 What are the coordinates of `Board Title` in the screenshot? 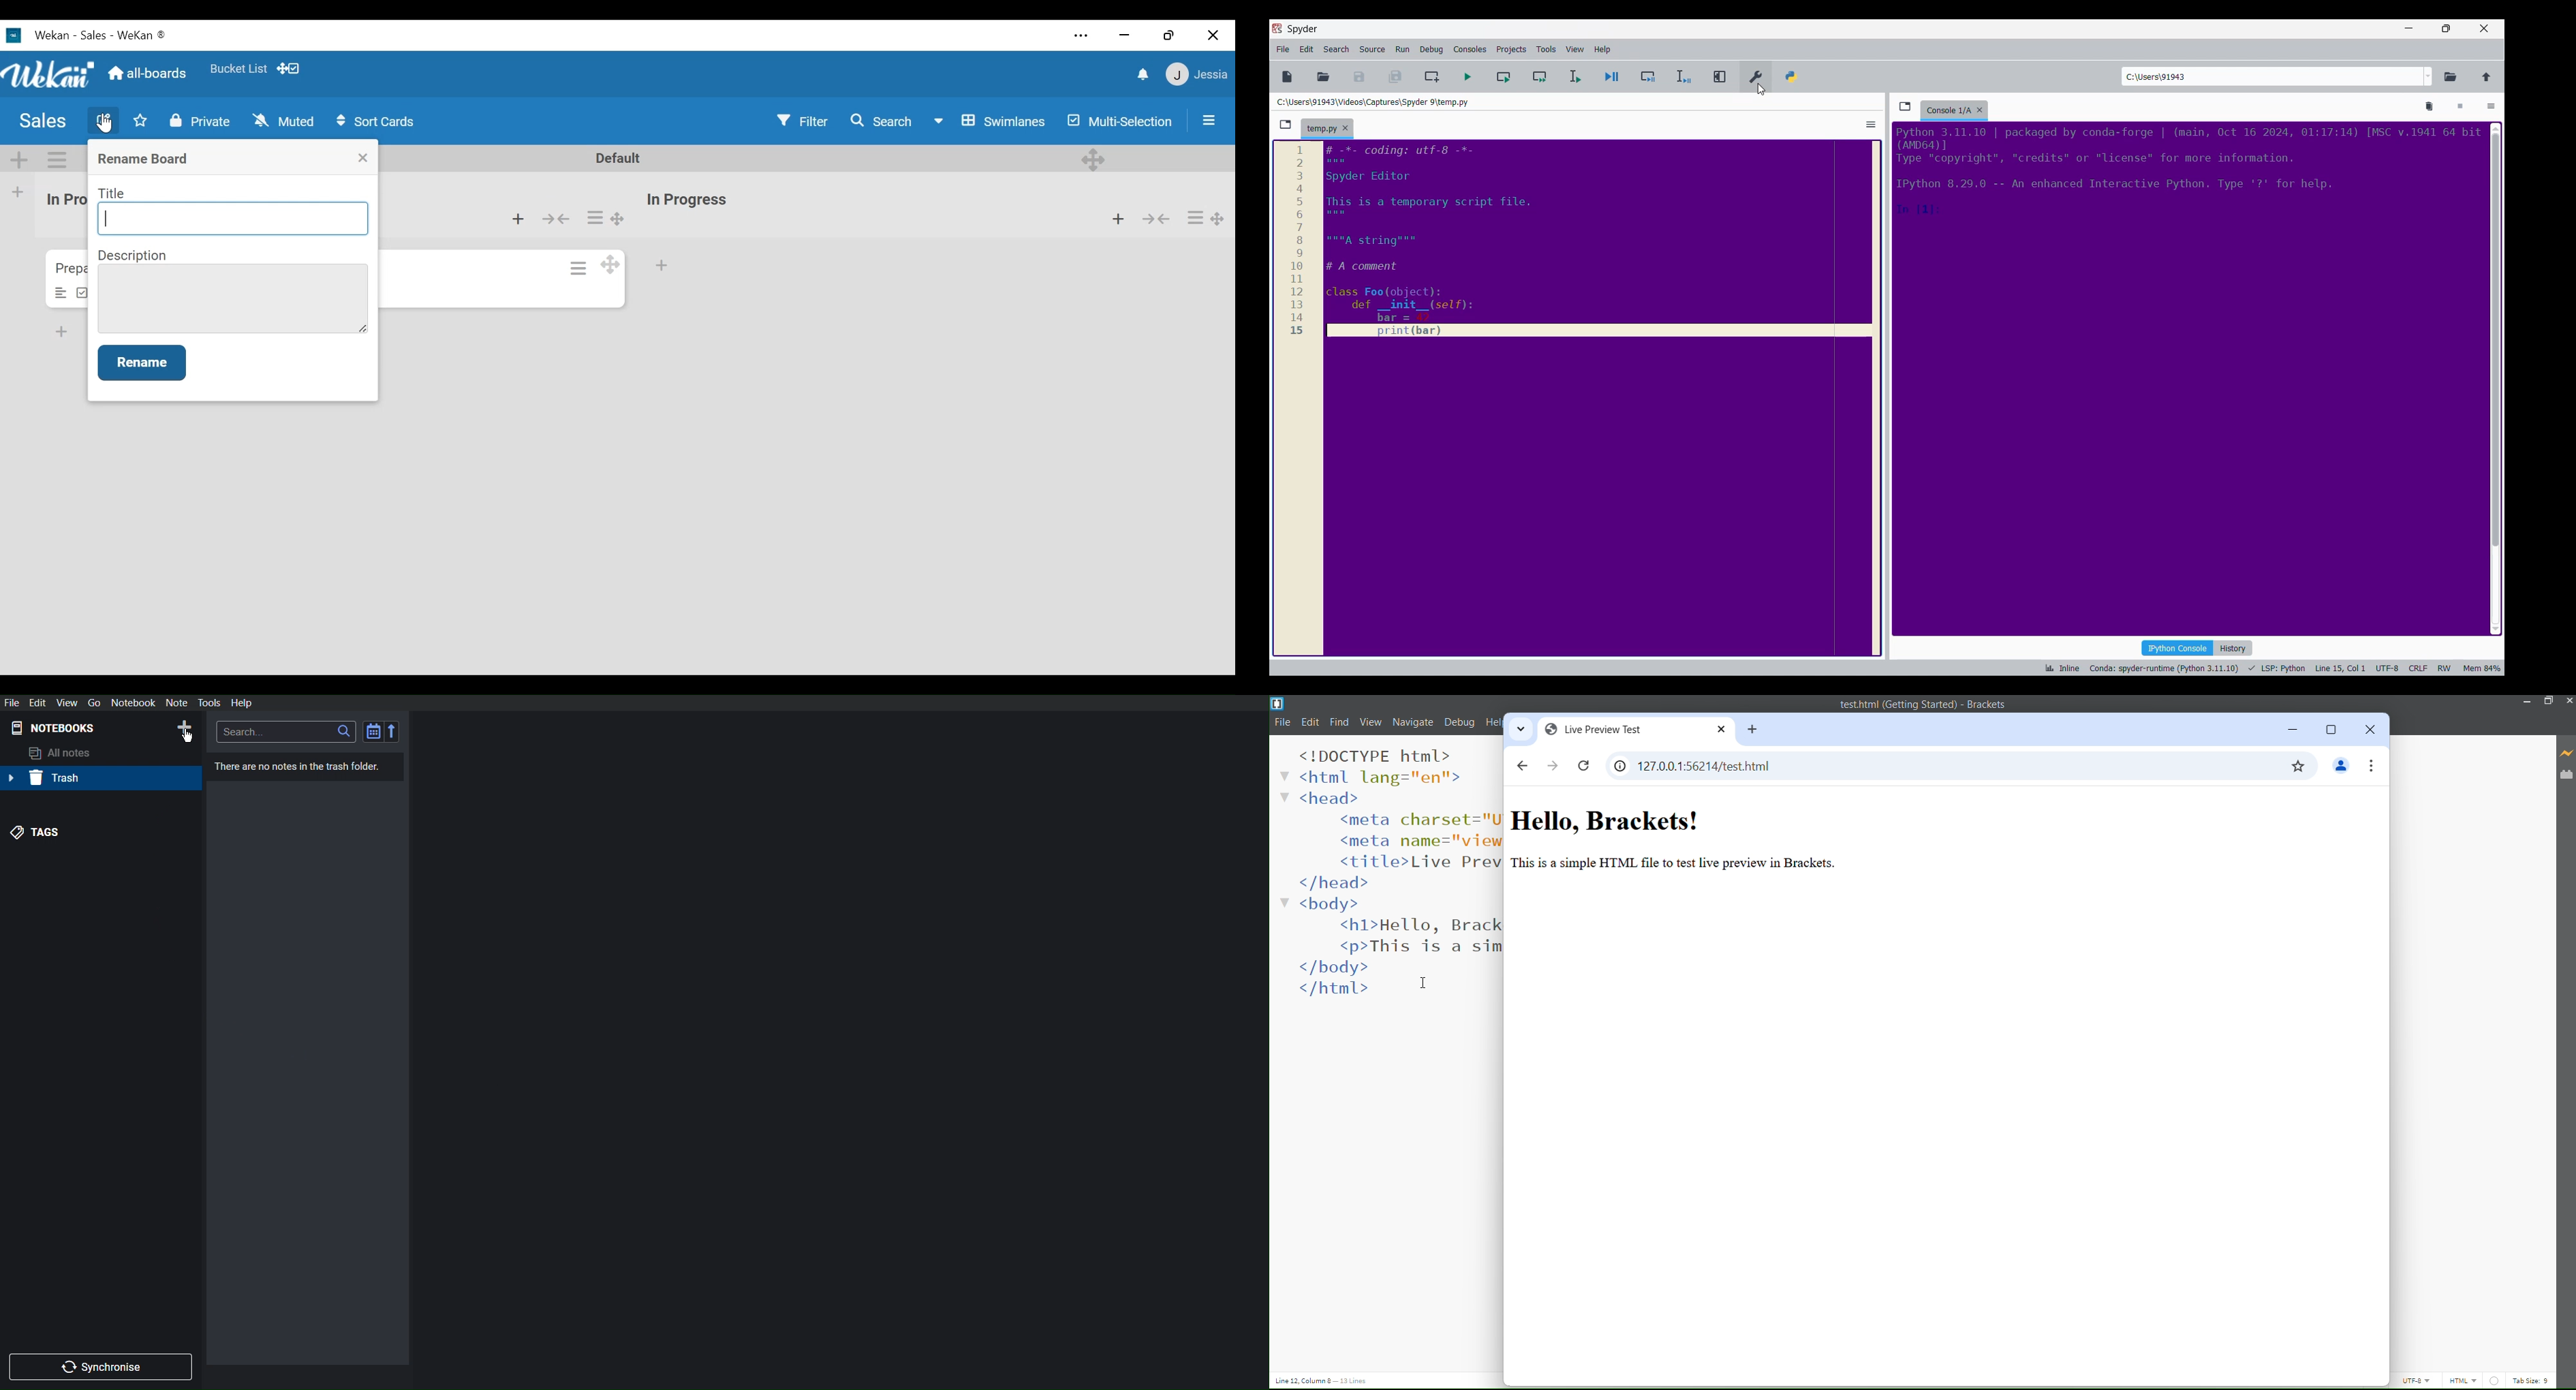 It's located at (42, 122).